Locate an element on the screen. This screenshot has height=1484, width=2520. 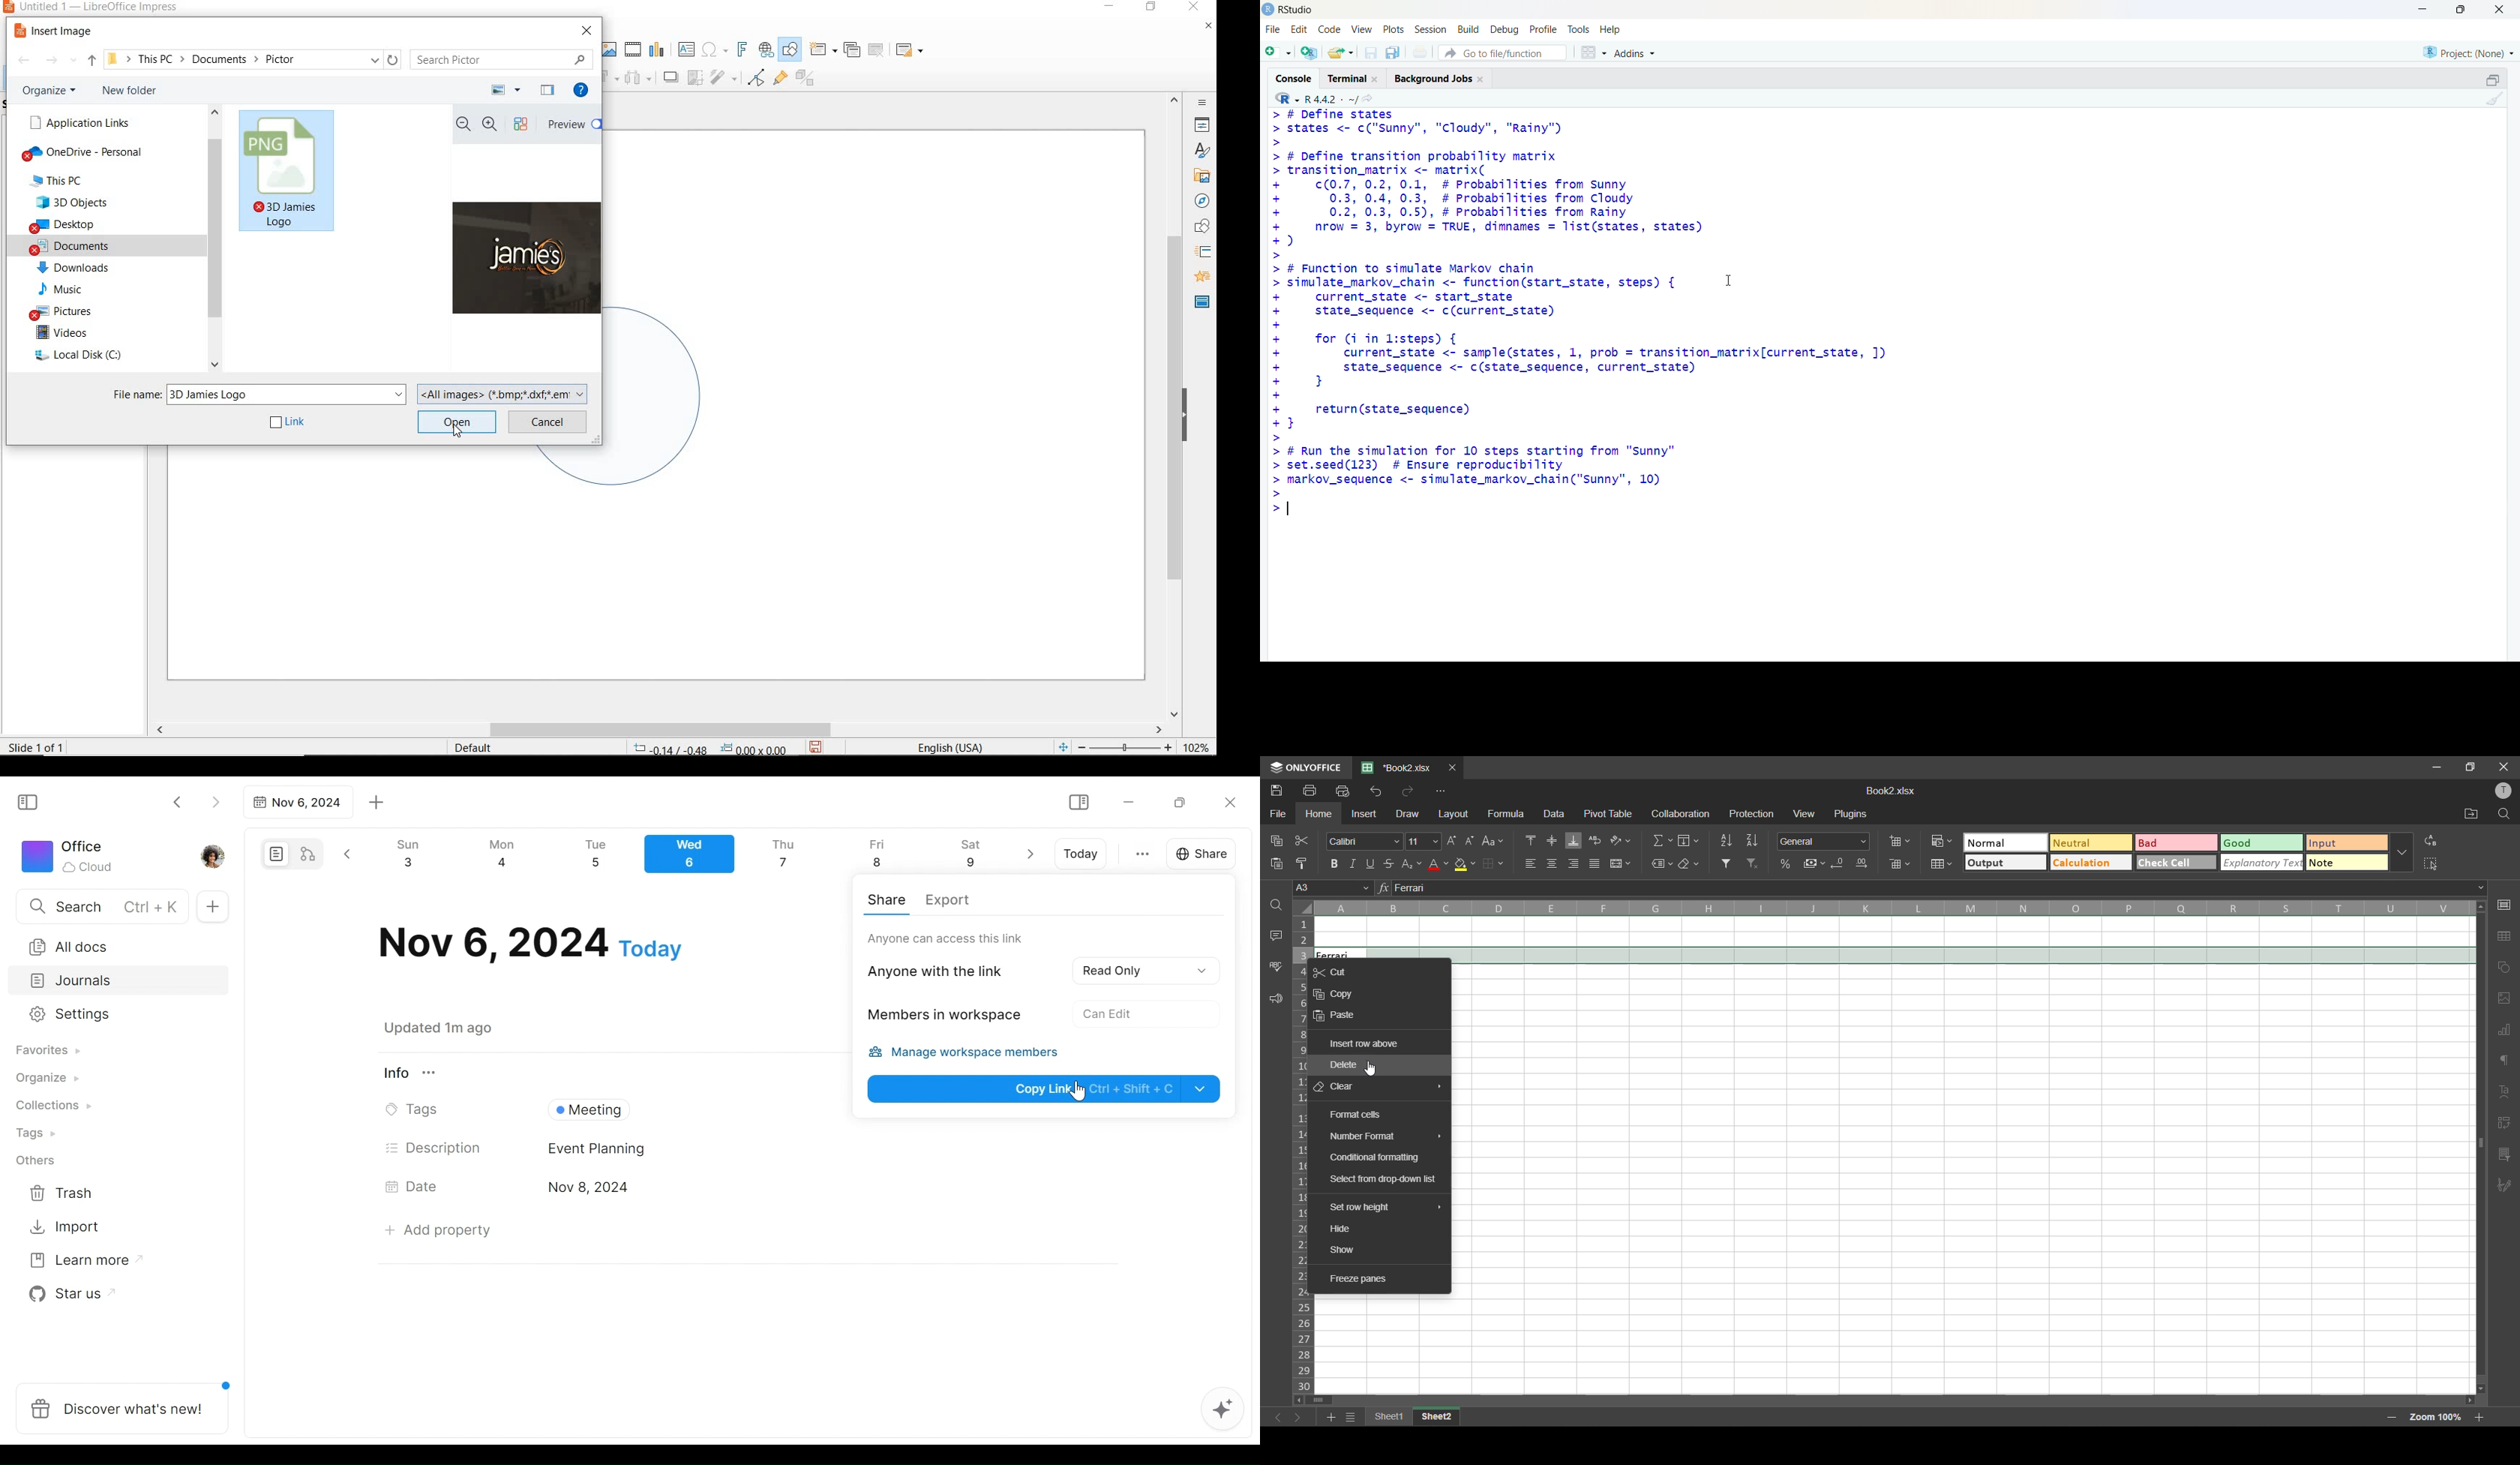
insert chart is located at coordinates (657, 50).